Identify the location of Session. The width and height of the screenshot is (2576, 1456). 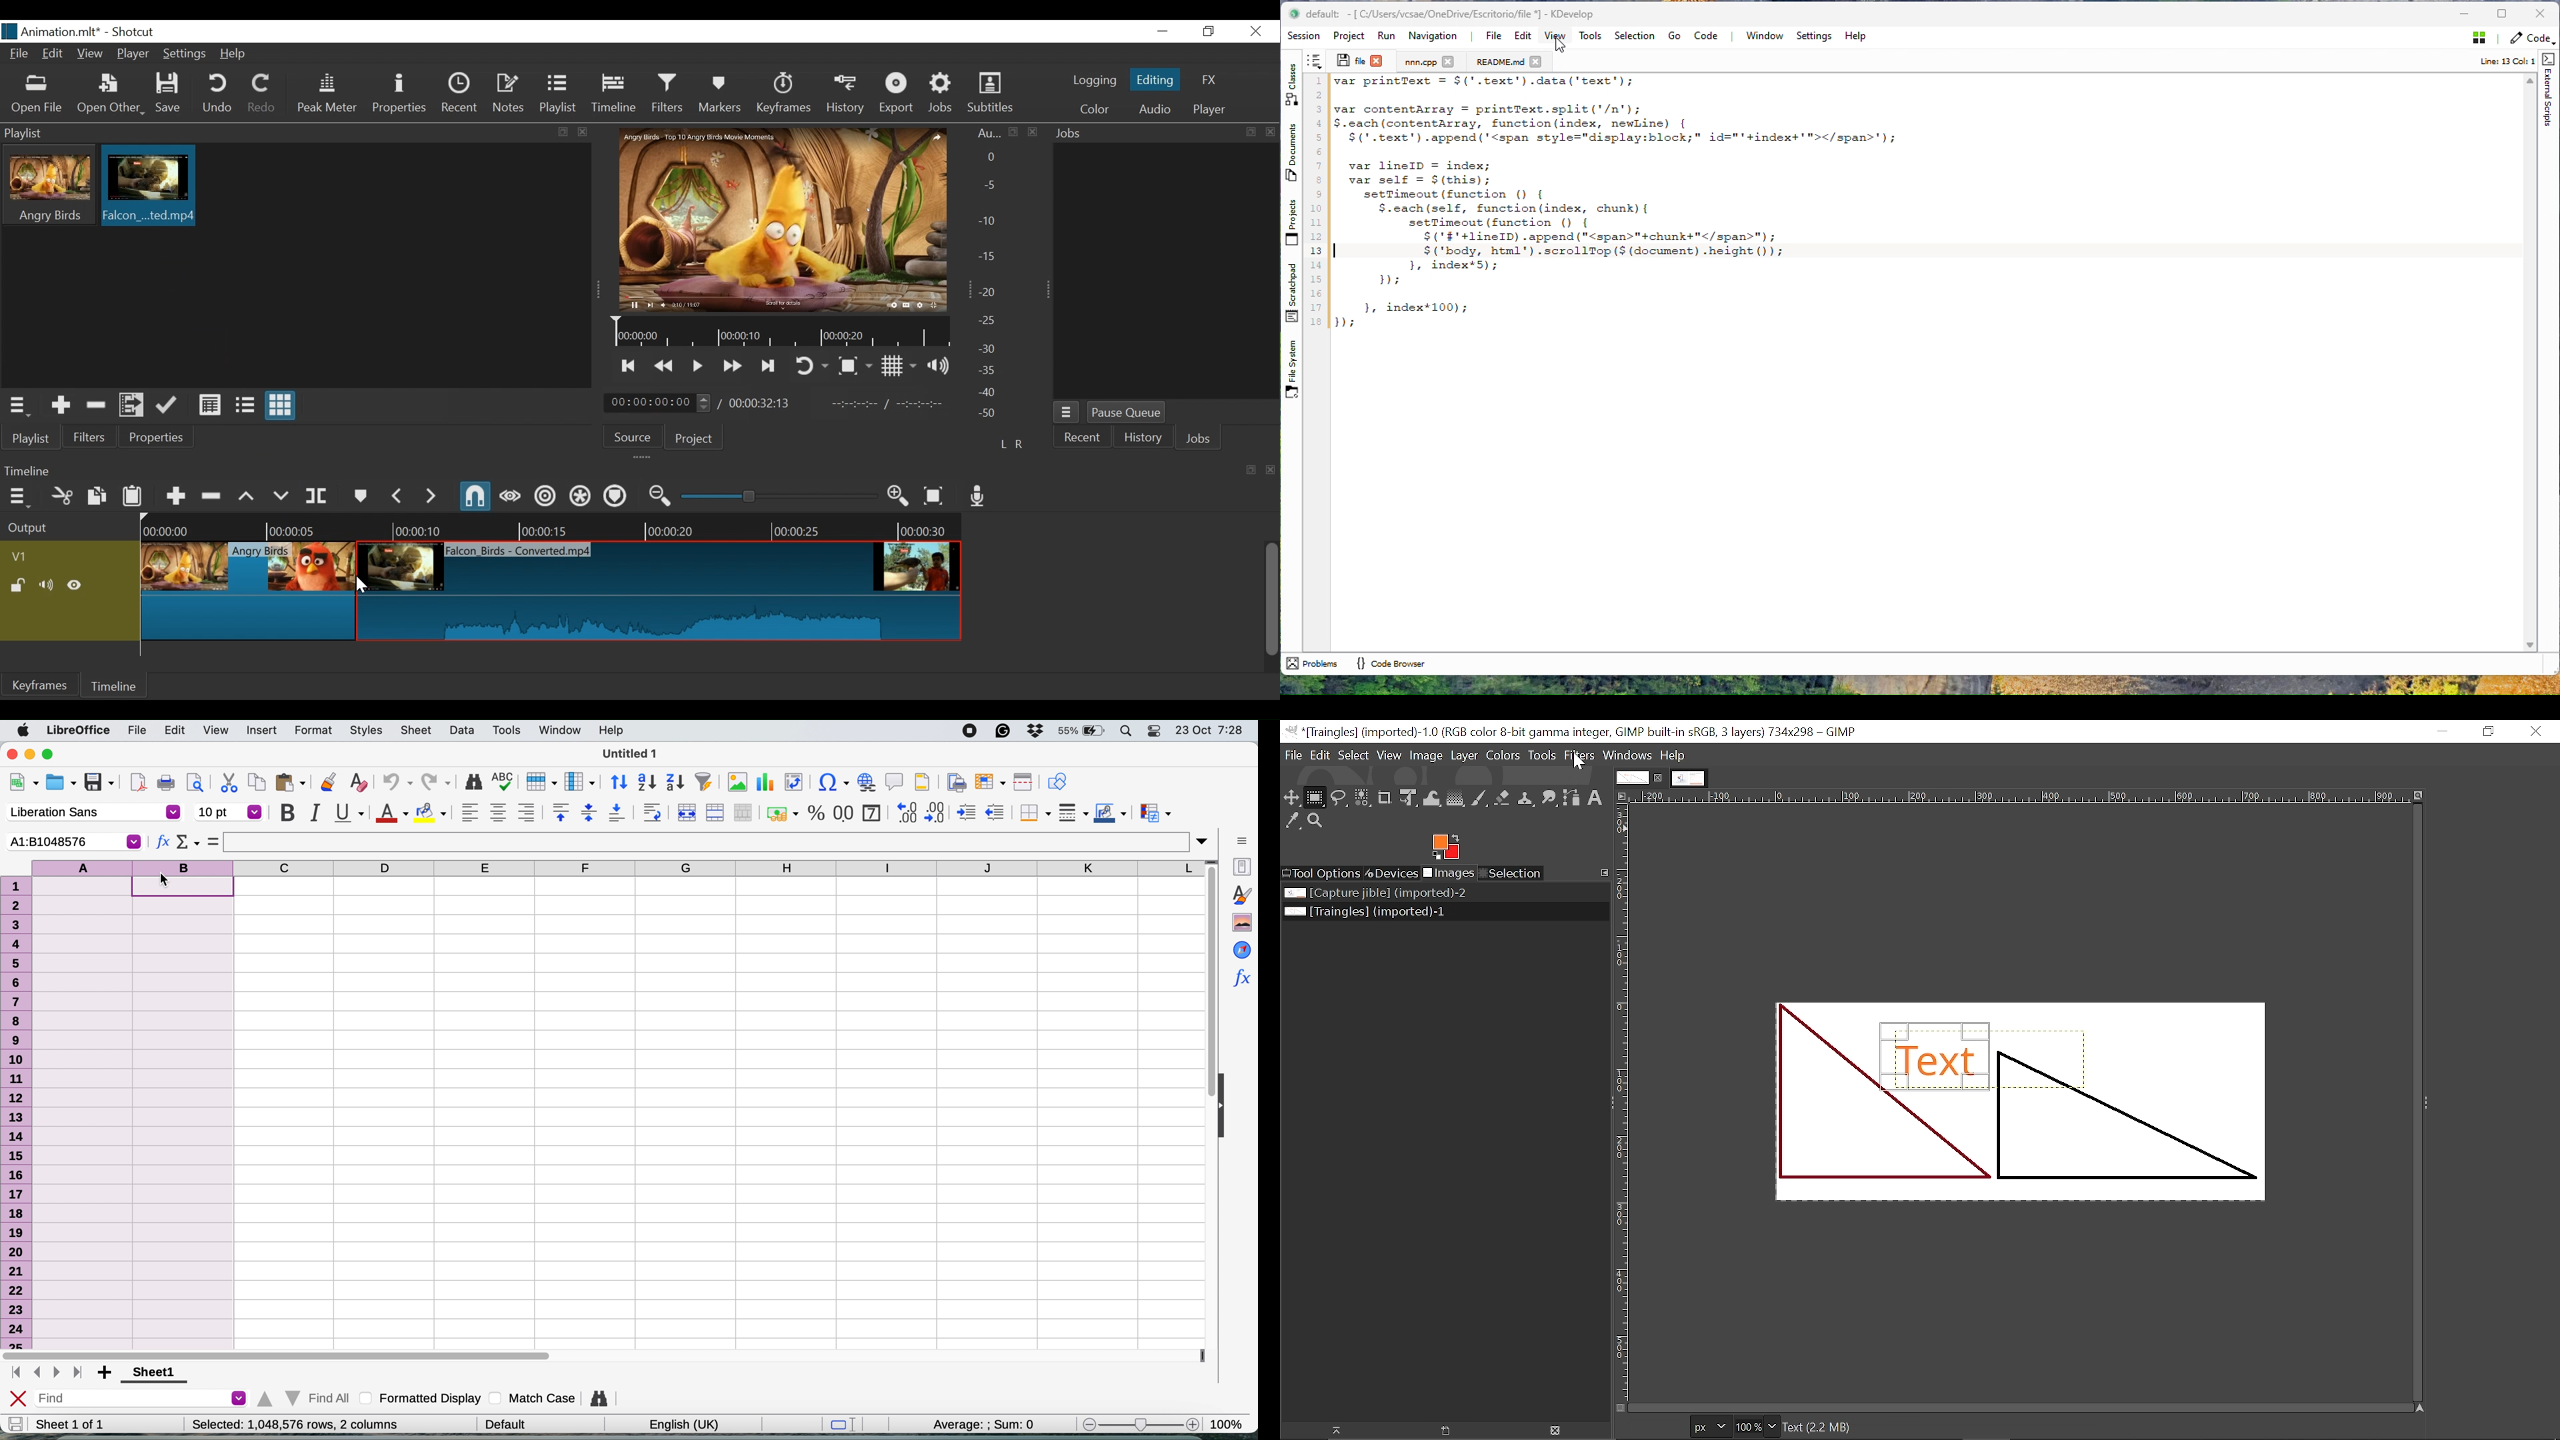
(1306, 37).